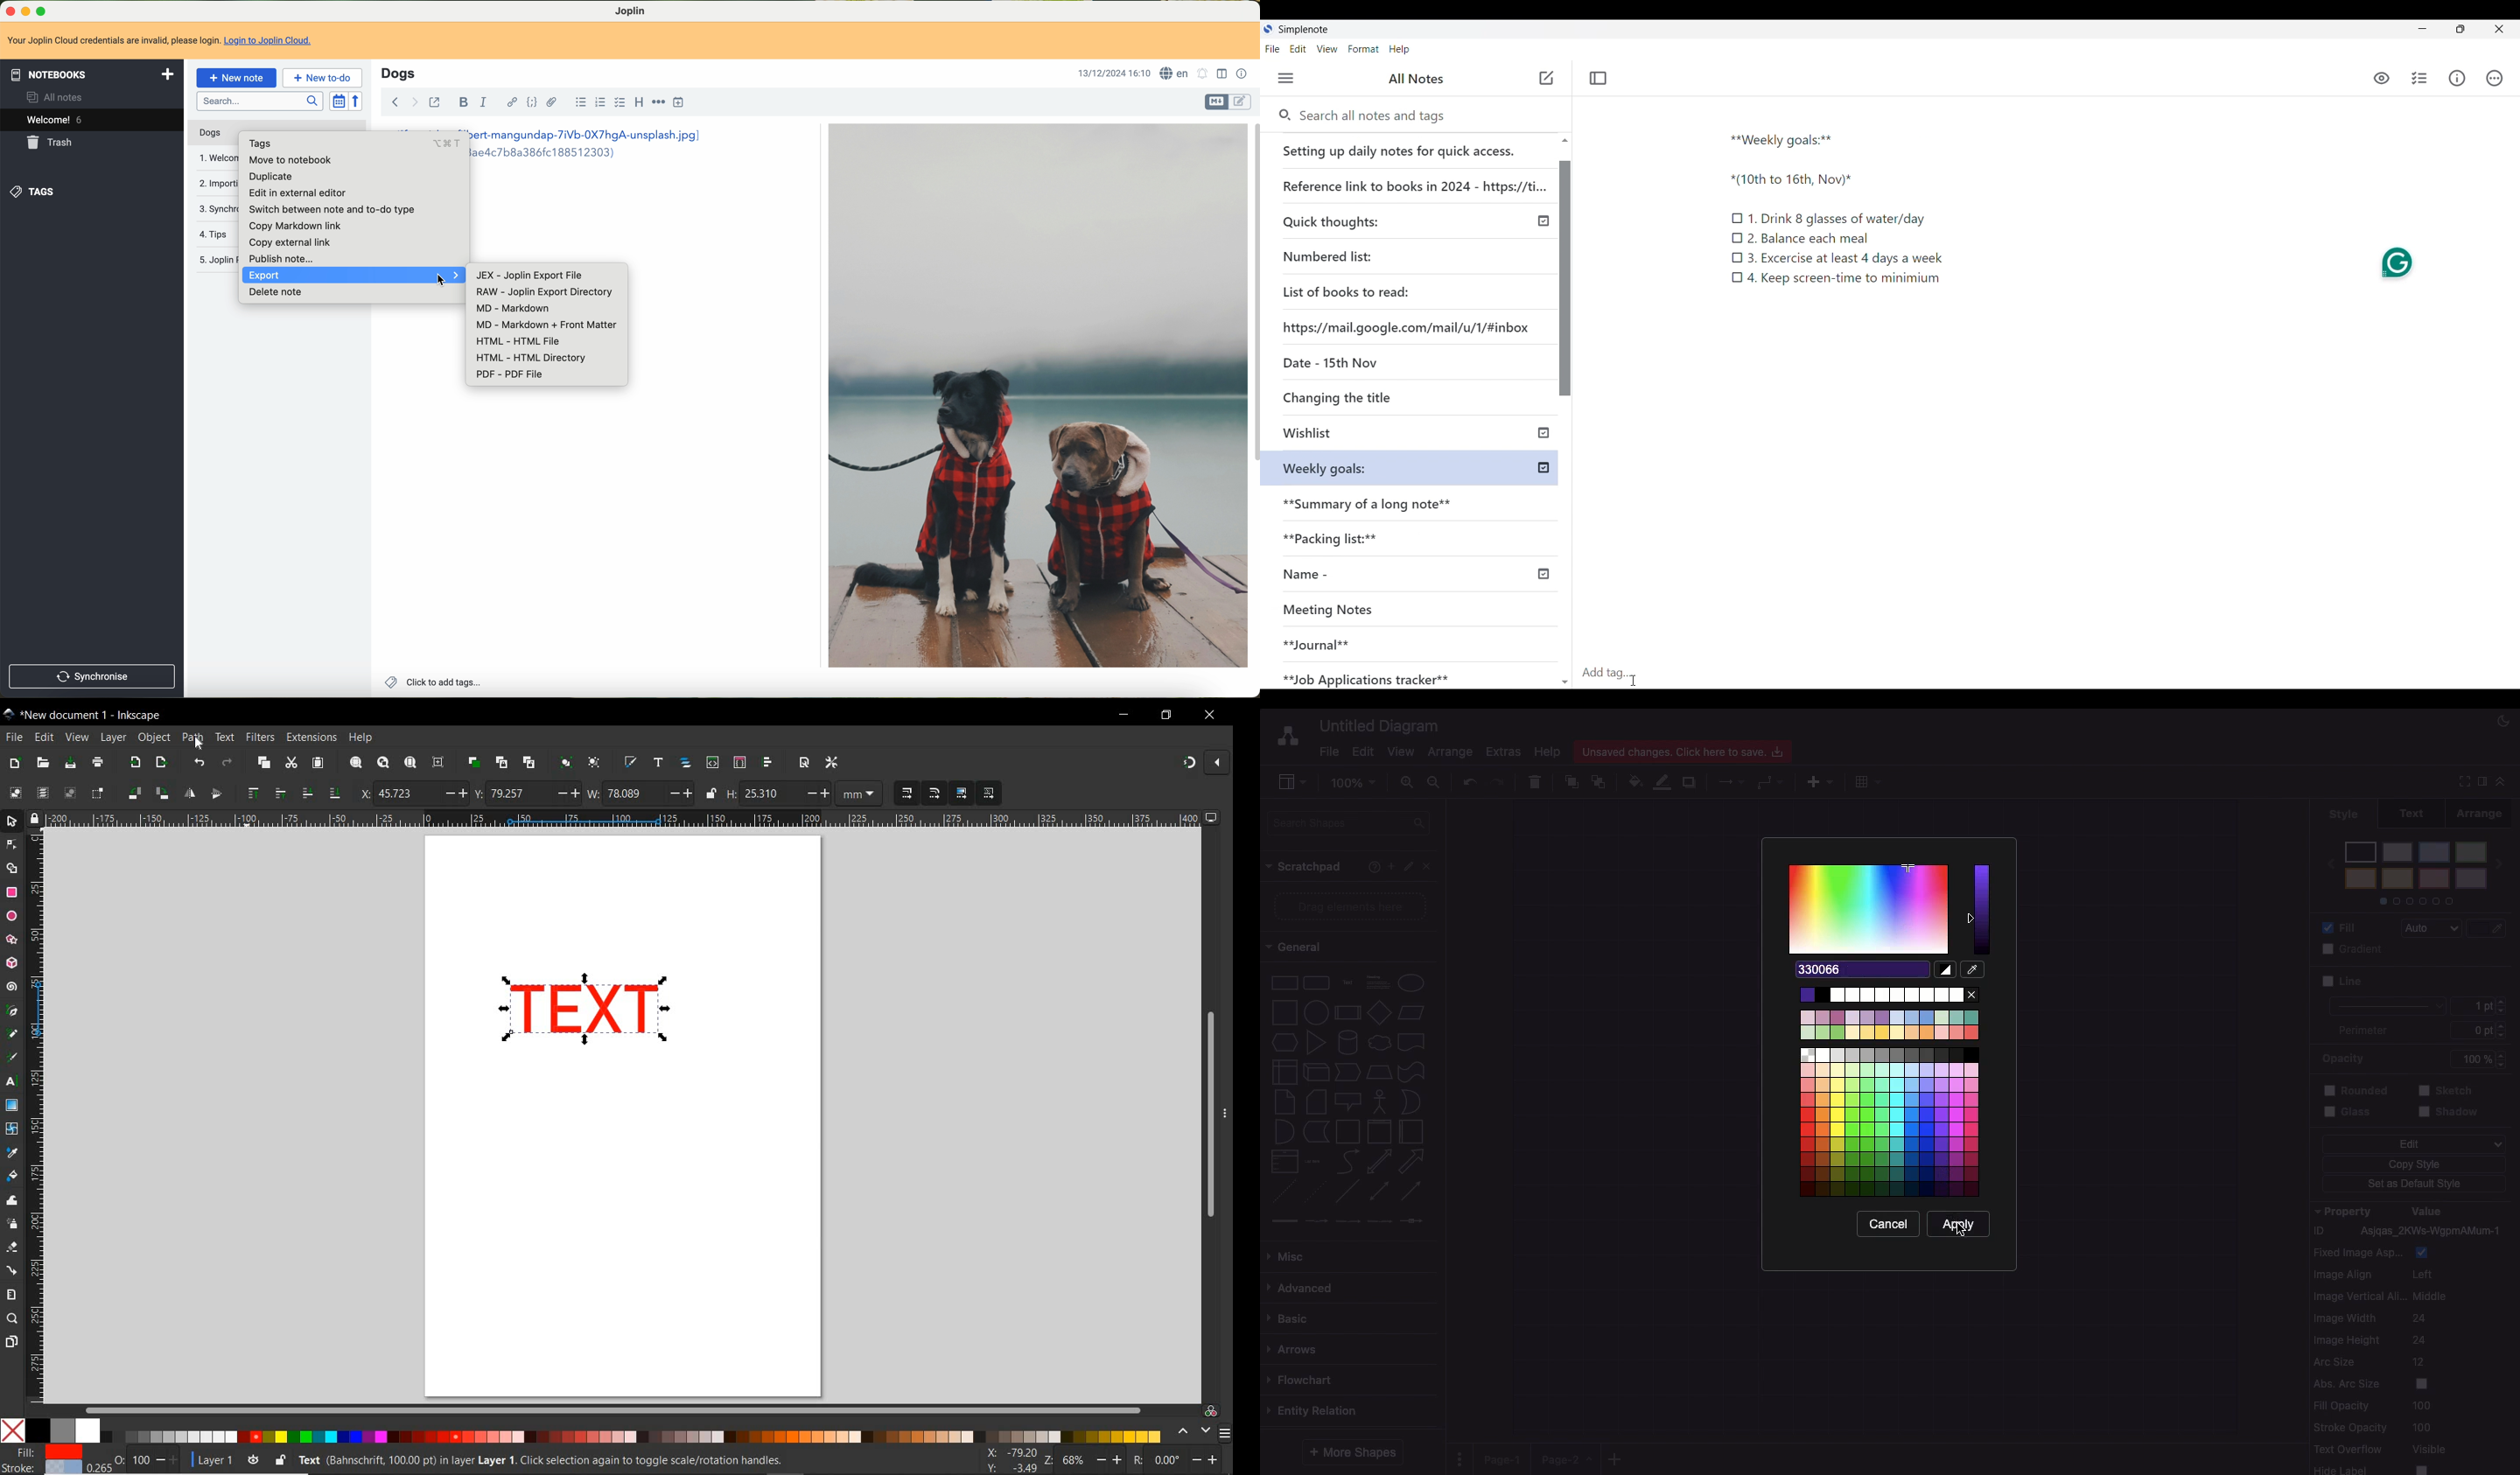 This screenshot has width=2520, height=1484. Describe the element at coordinates (685, 763) in the screenshot. I see `OPEN OBJECTS` at that location.